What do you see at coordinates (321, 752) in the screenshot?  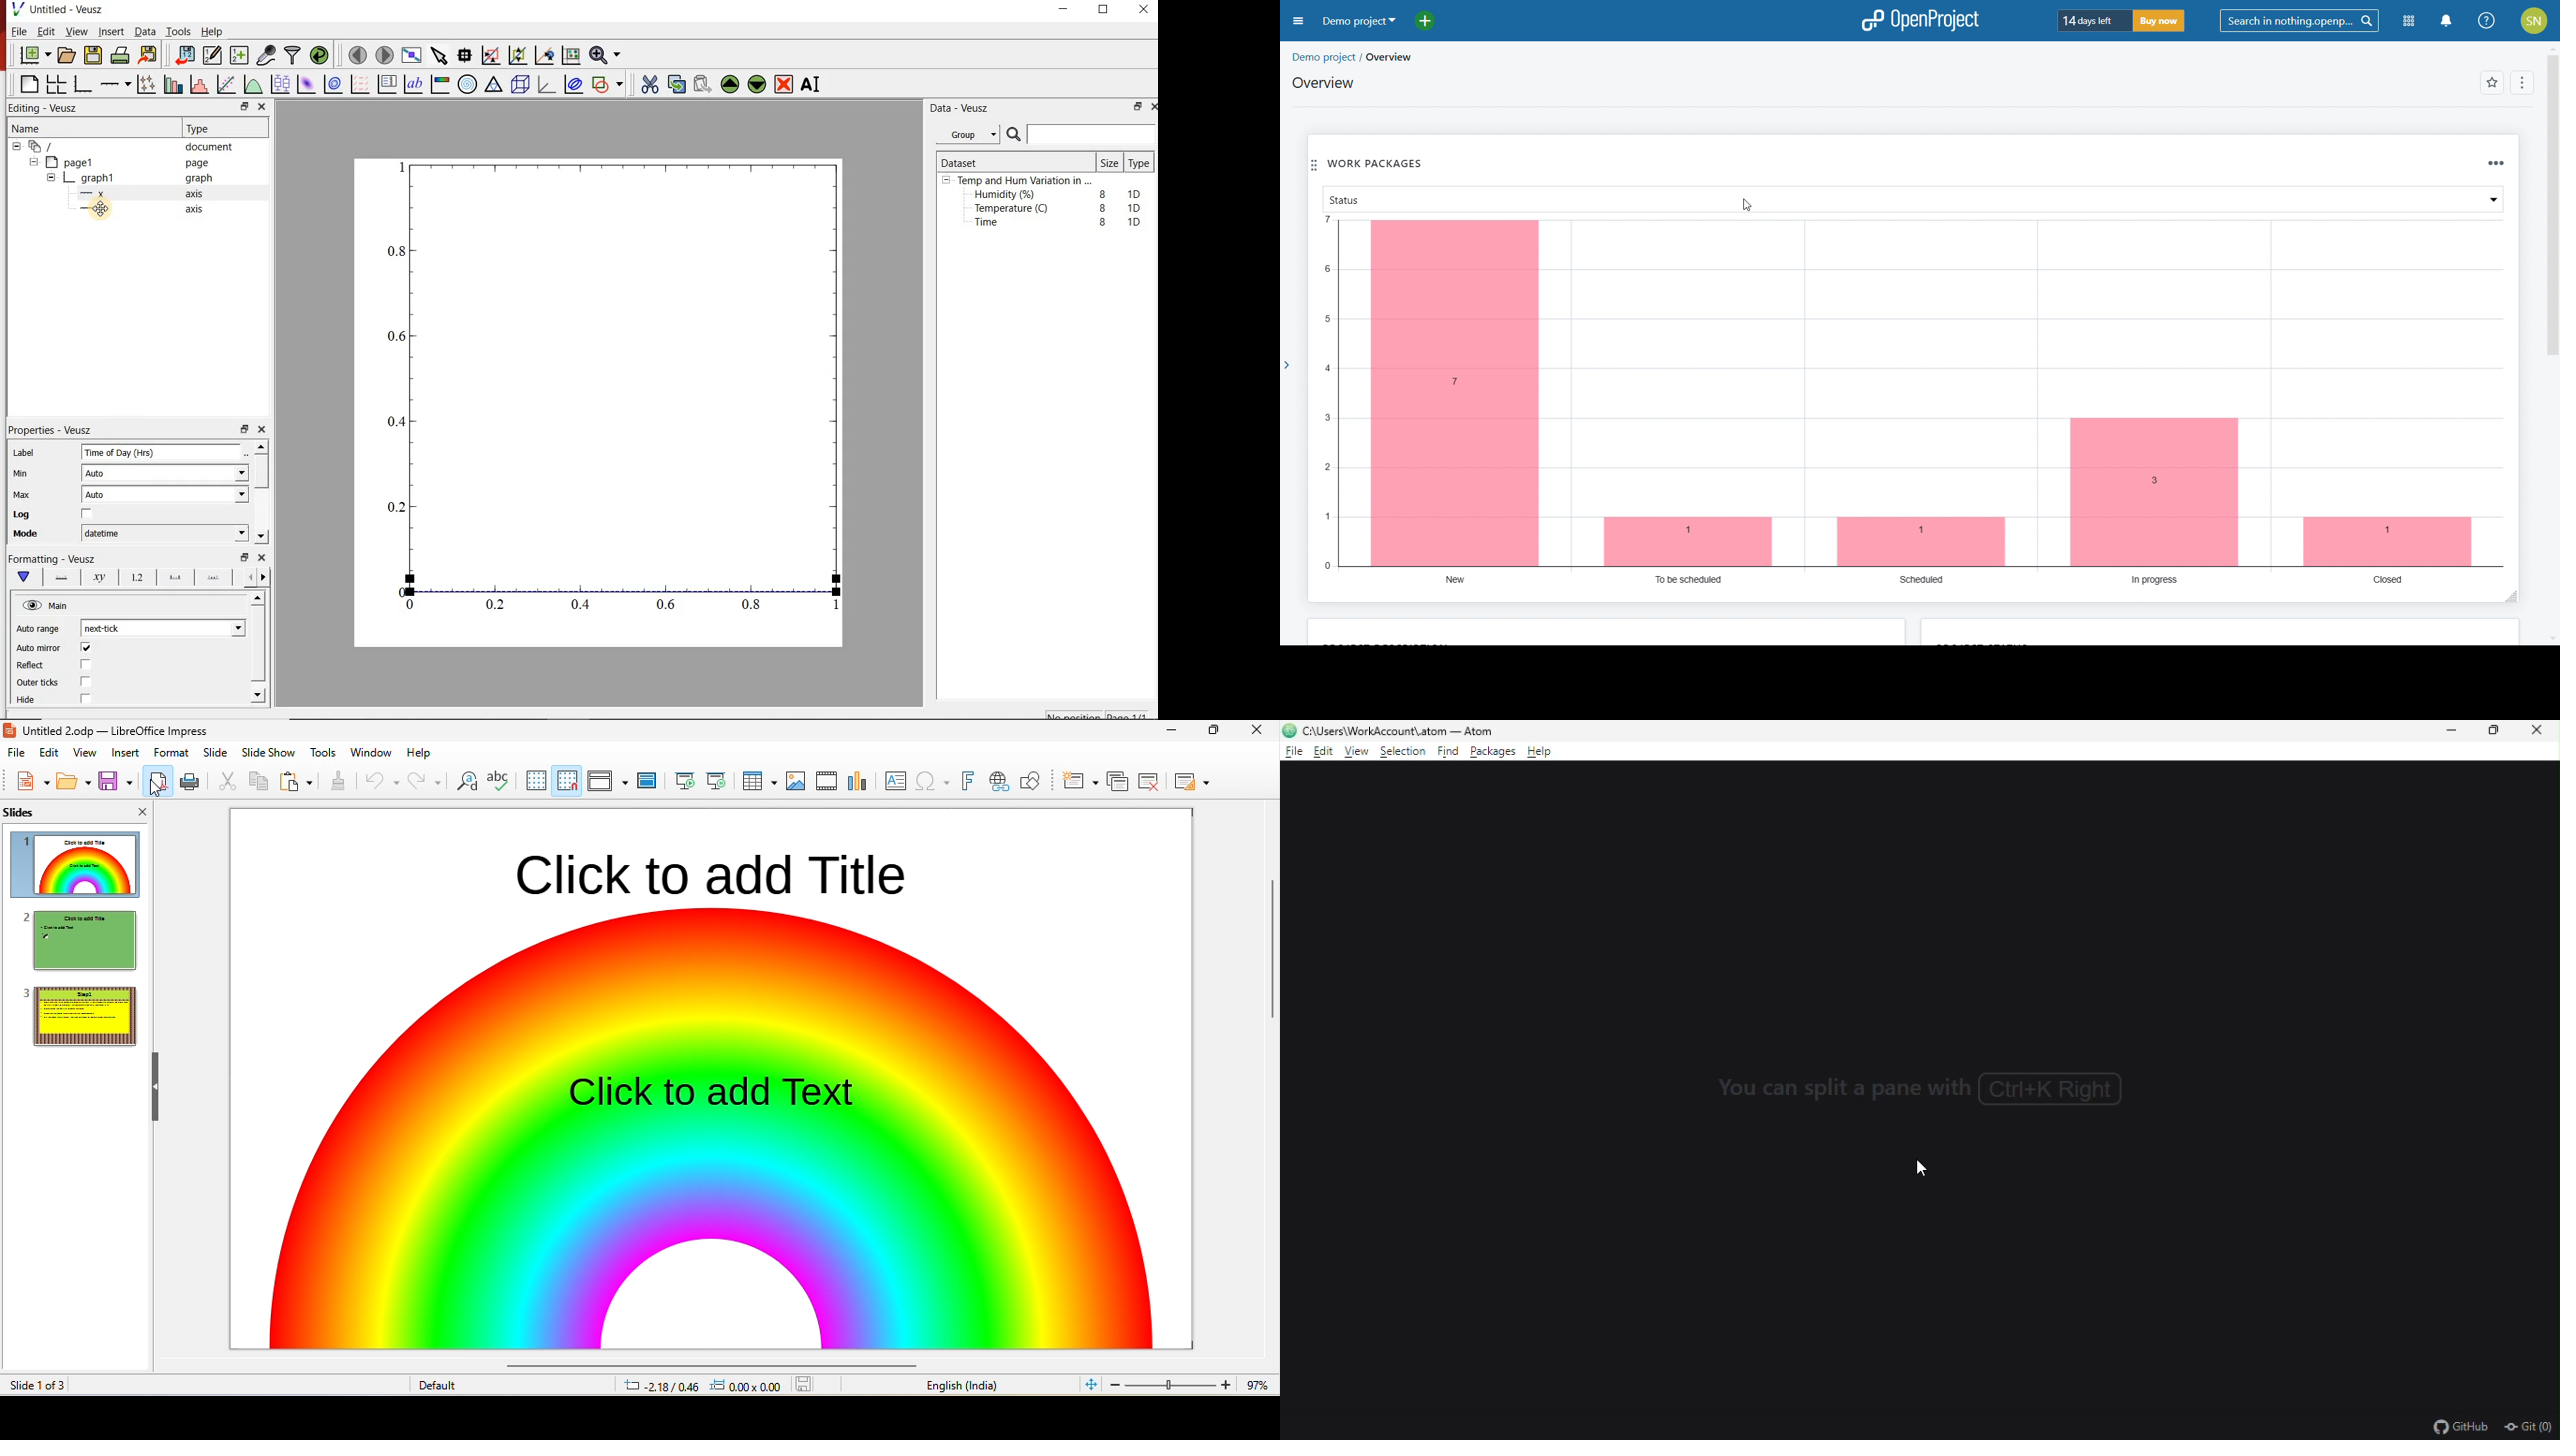 I see `tools` at bounding box center [321, 752].